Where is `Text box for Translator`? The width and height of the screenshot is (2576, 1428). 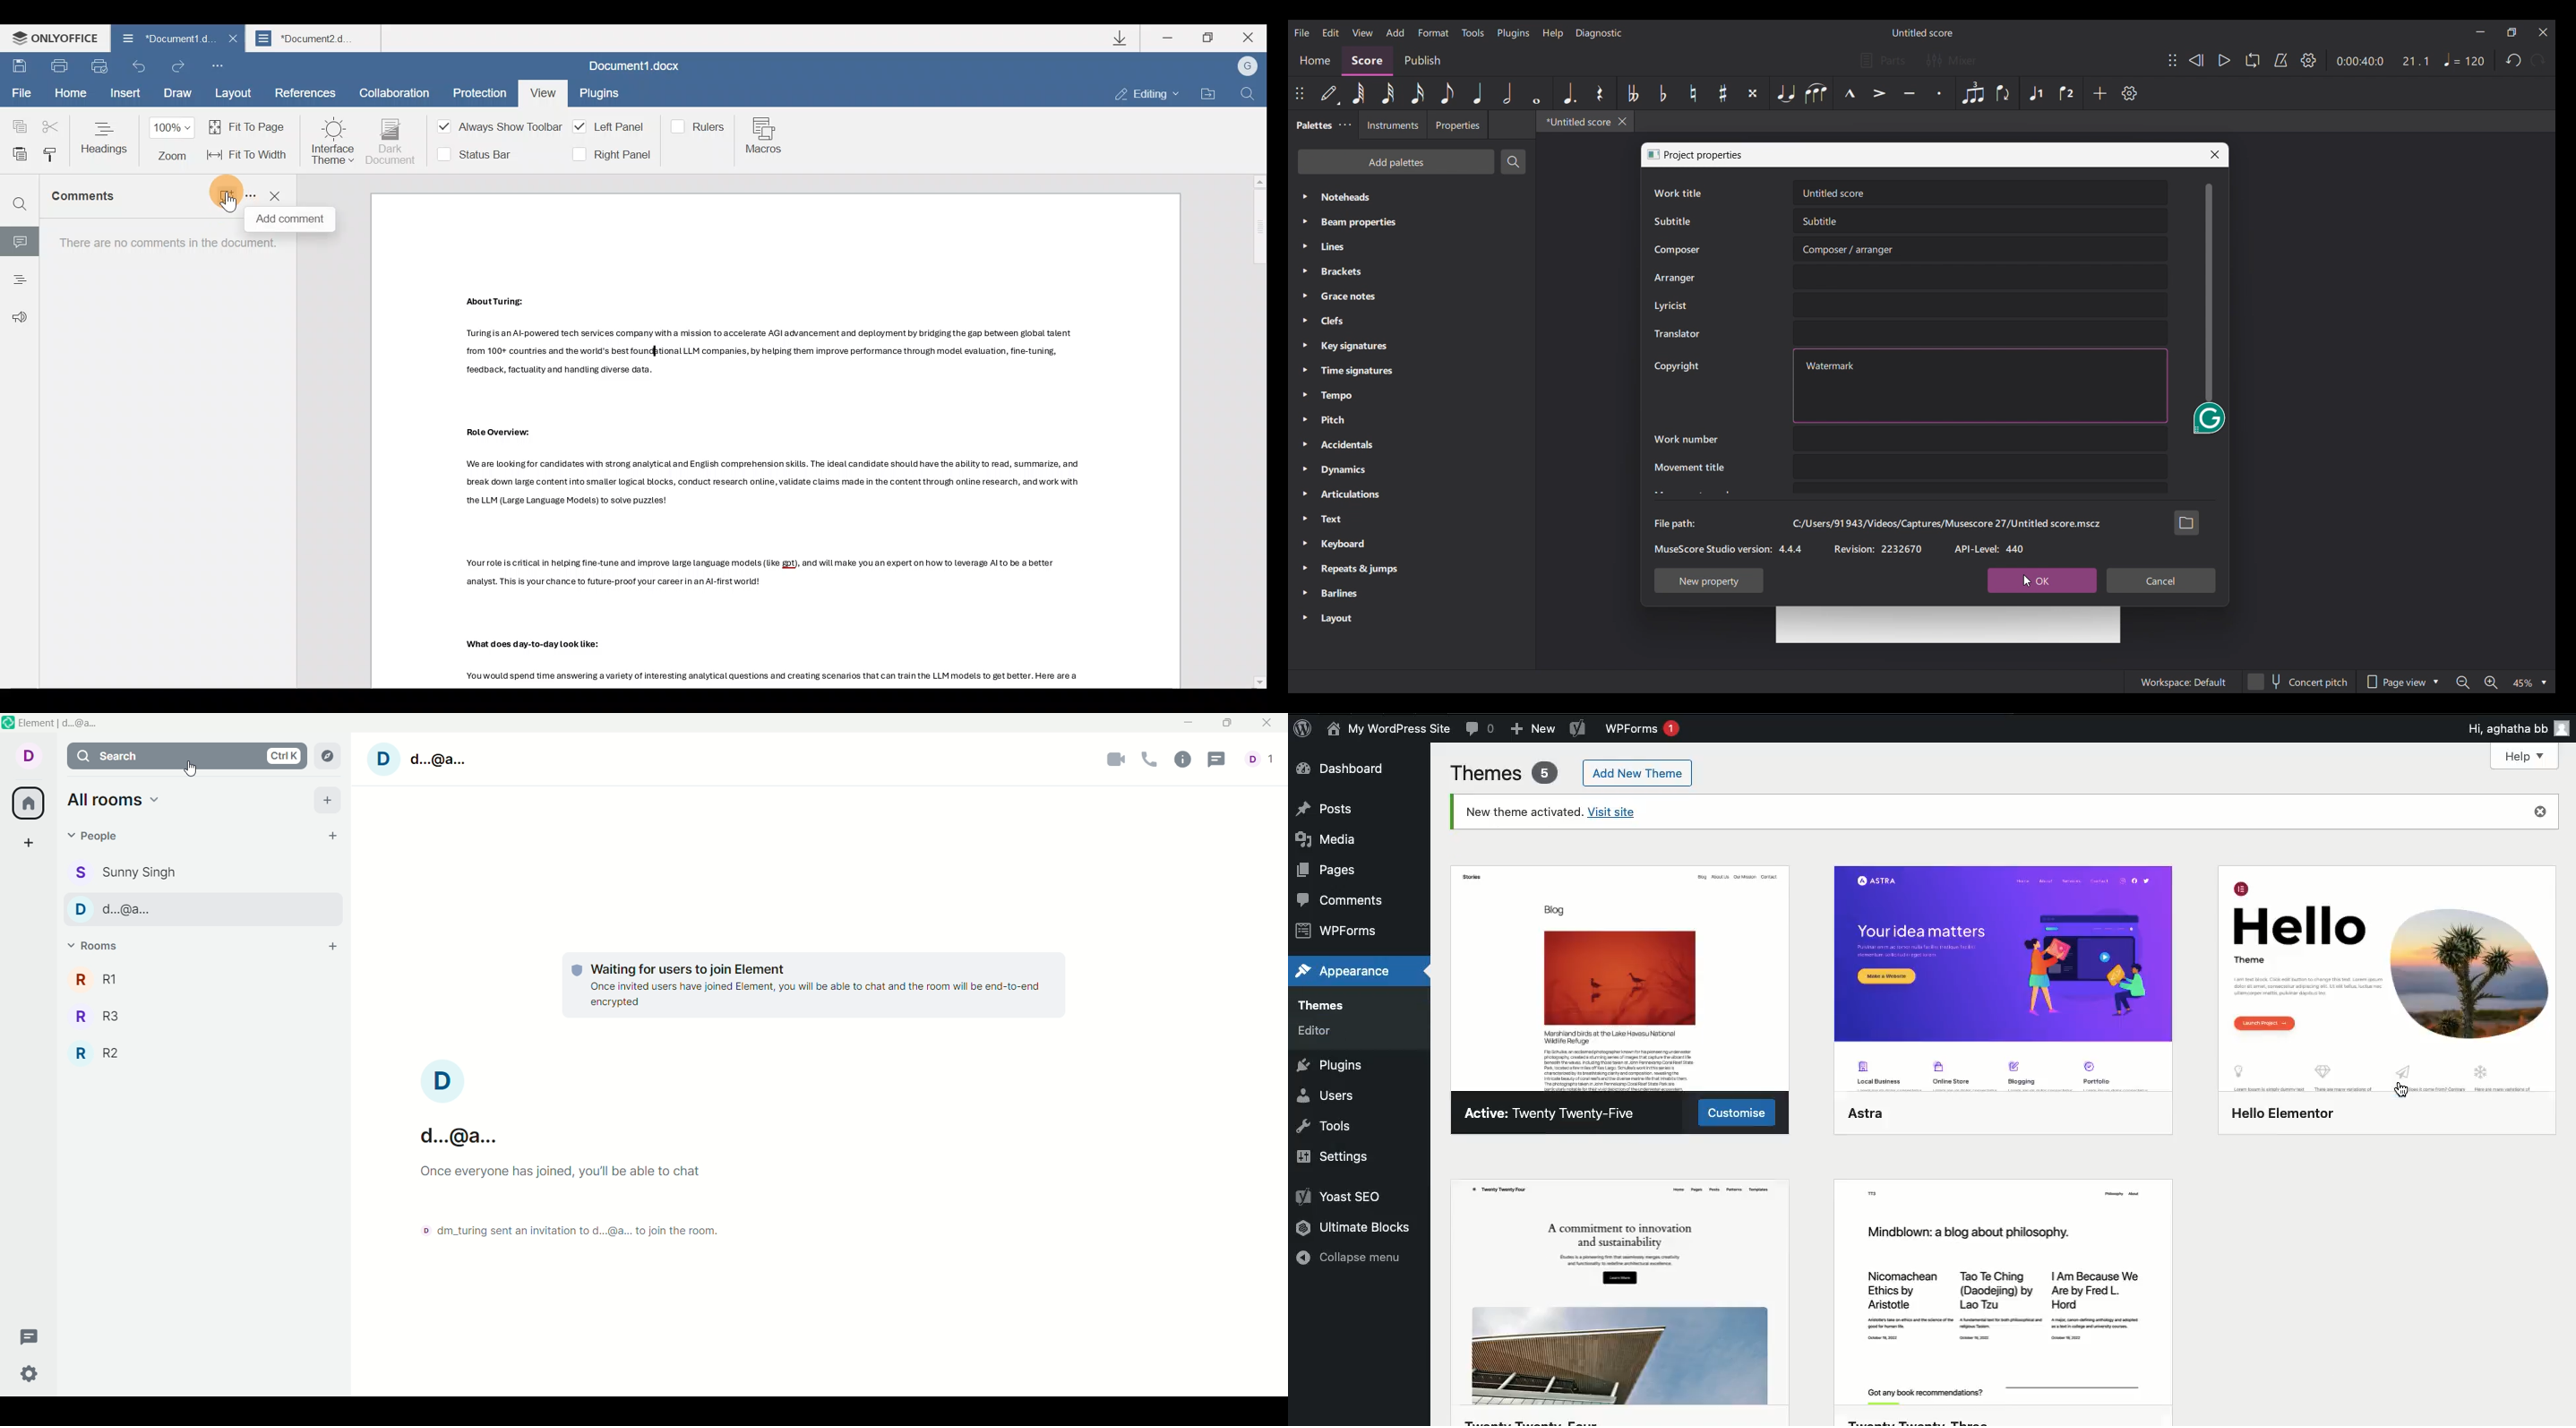 Text box for Translator is located at coordinates (1980, 333).